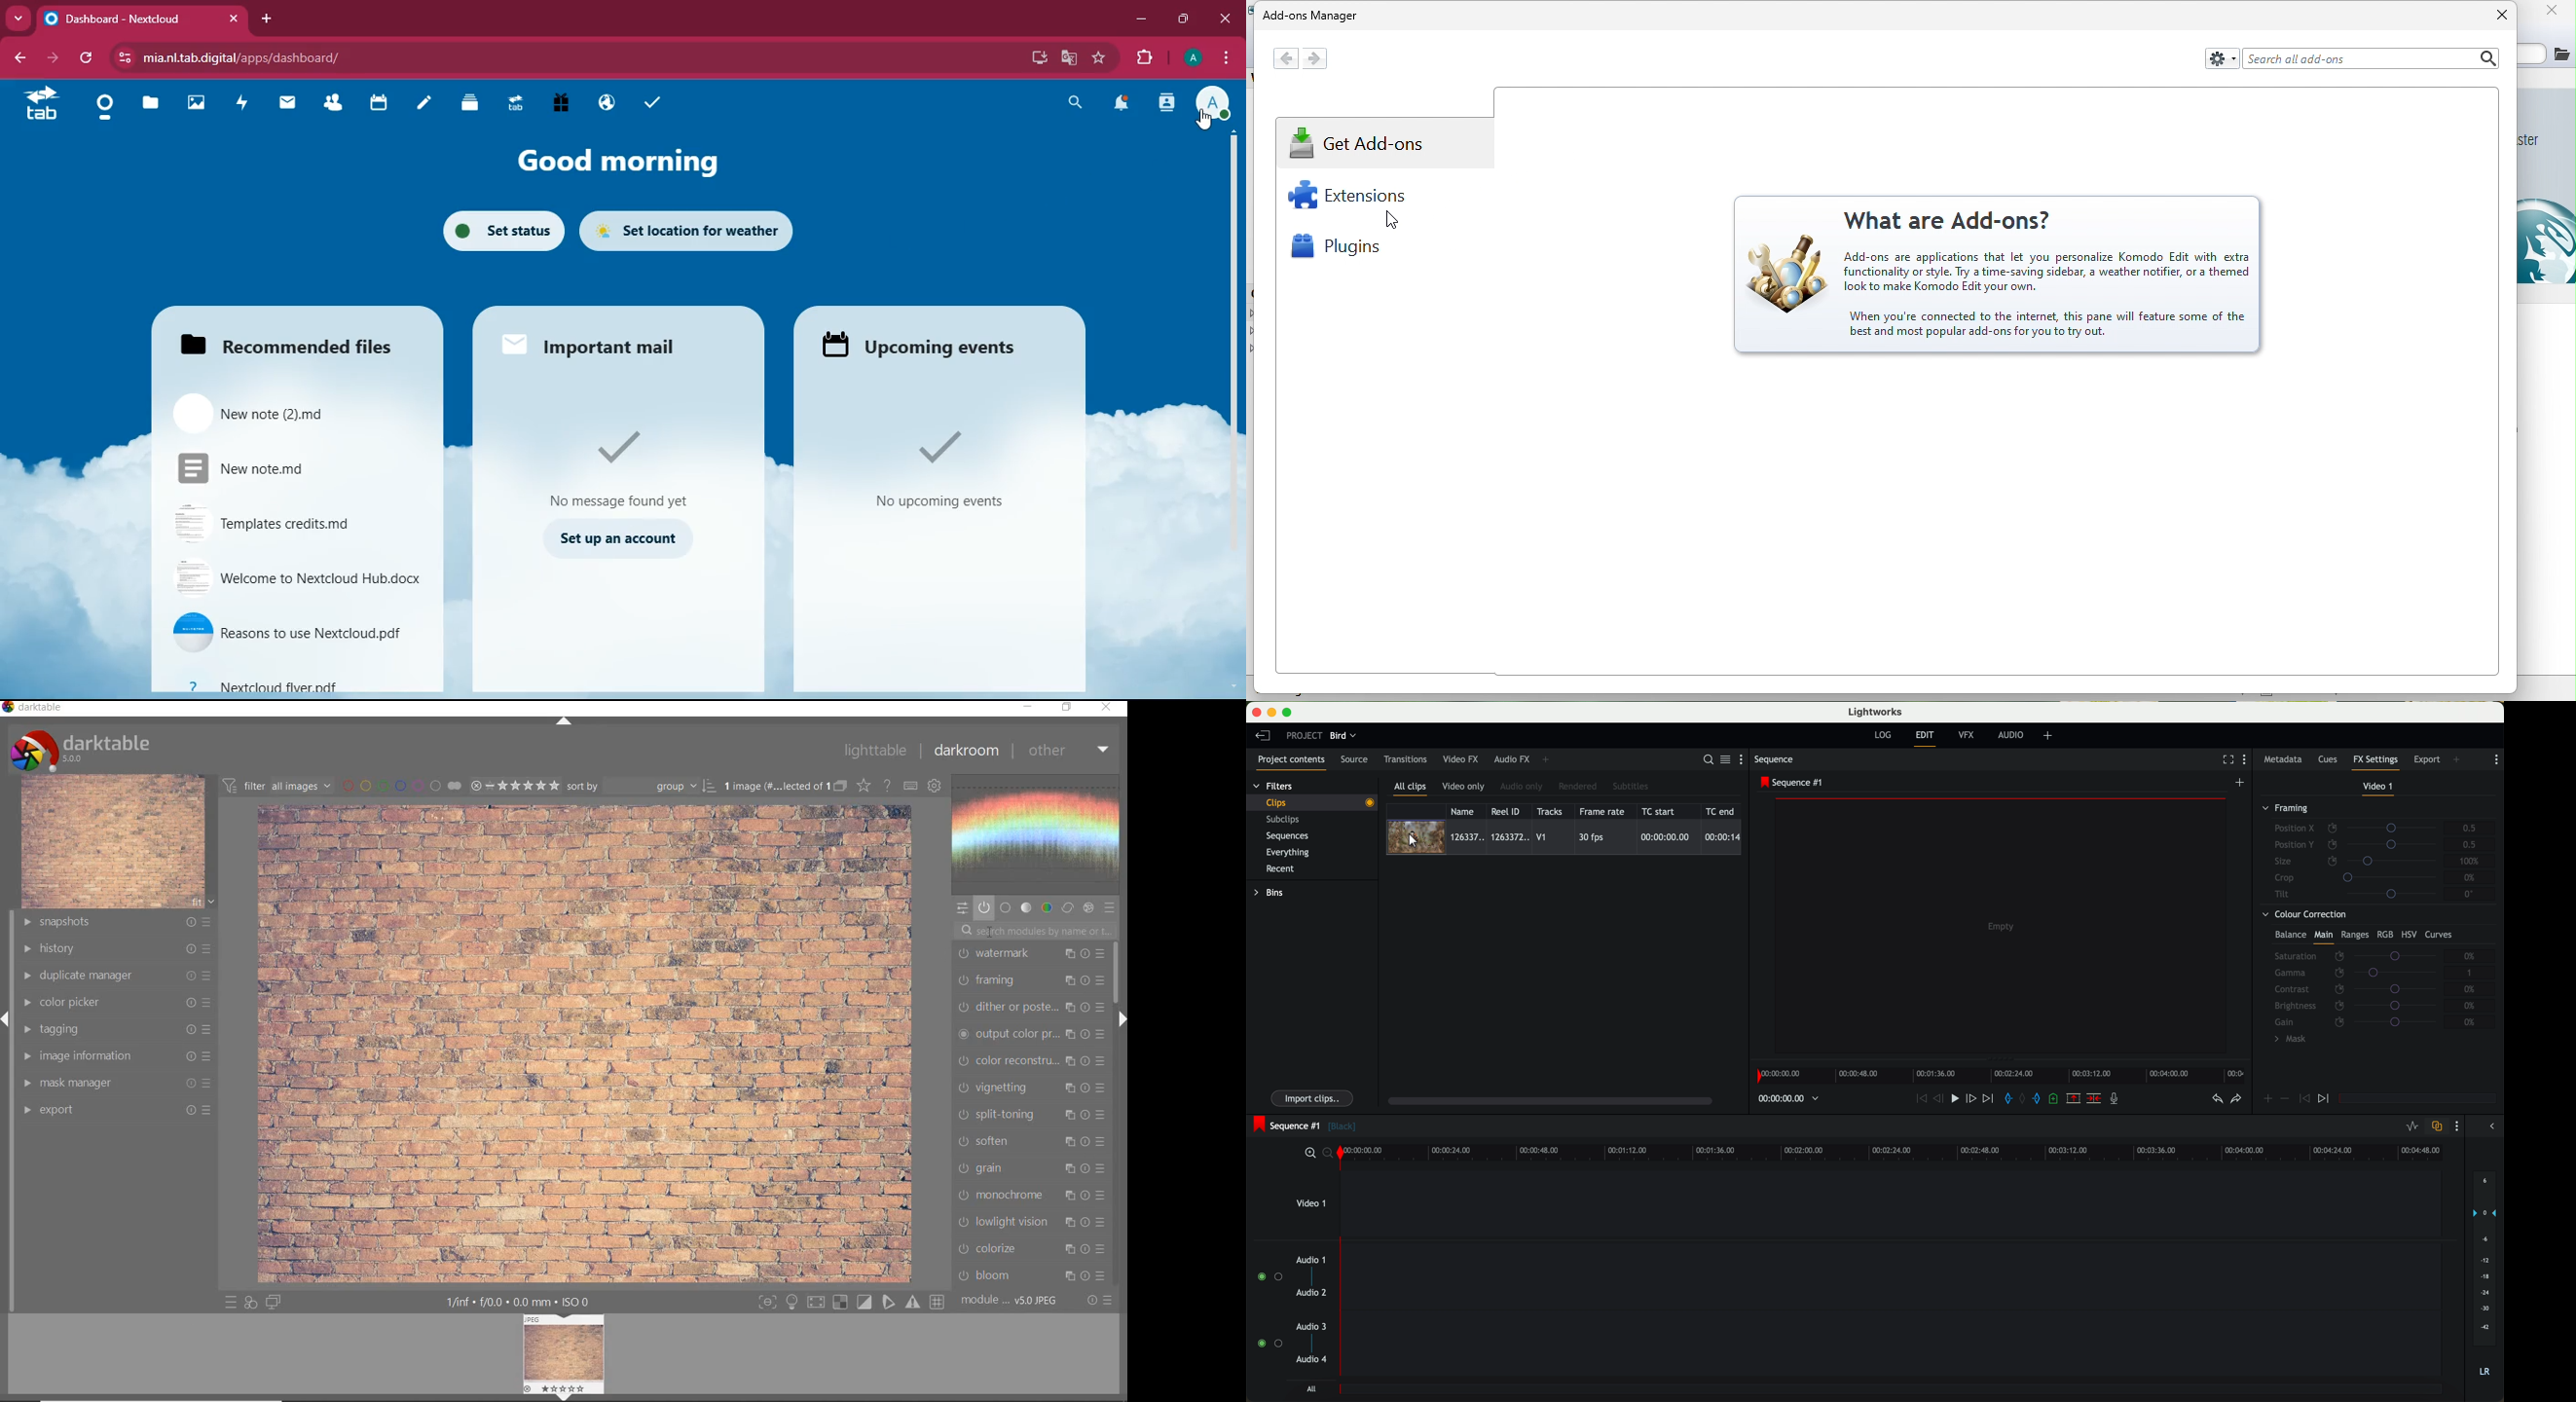 This screenshot has height=1428, width=2576. What do you see at coordinates (910, 787) in the screenshot?
I see `define keyboard shortcut` at bounding box center [910, 787].